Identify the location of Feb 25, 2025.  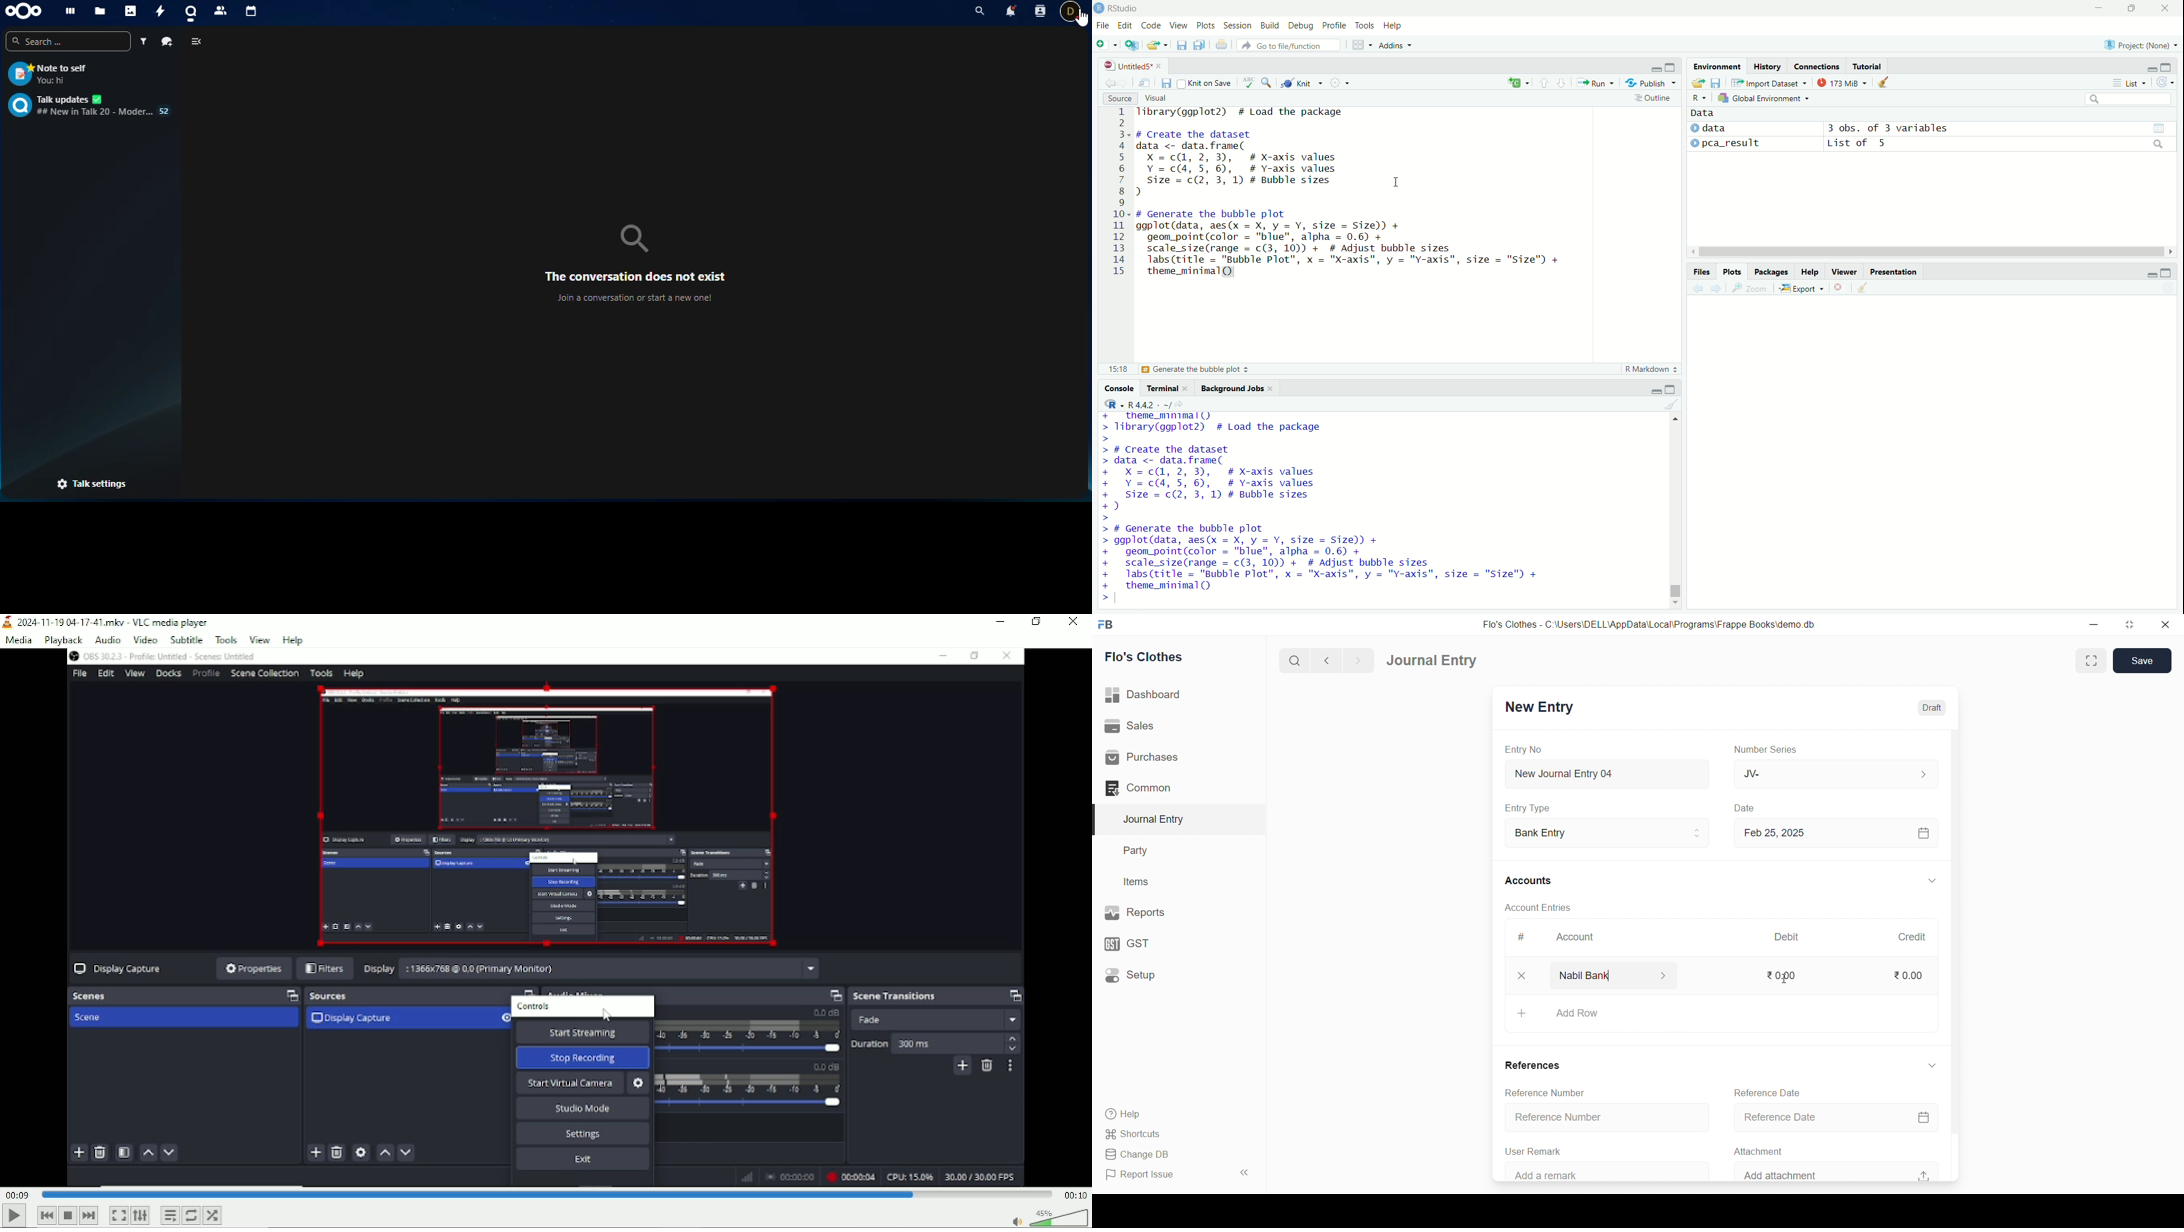
(1834, 832).